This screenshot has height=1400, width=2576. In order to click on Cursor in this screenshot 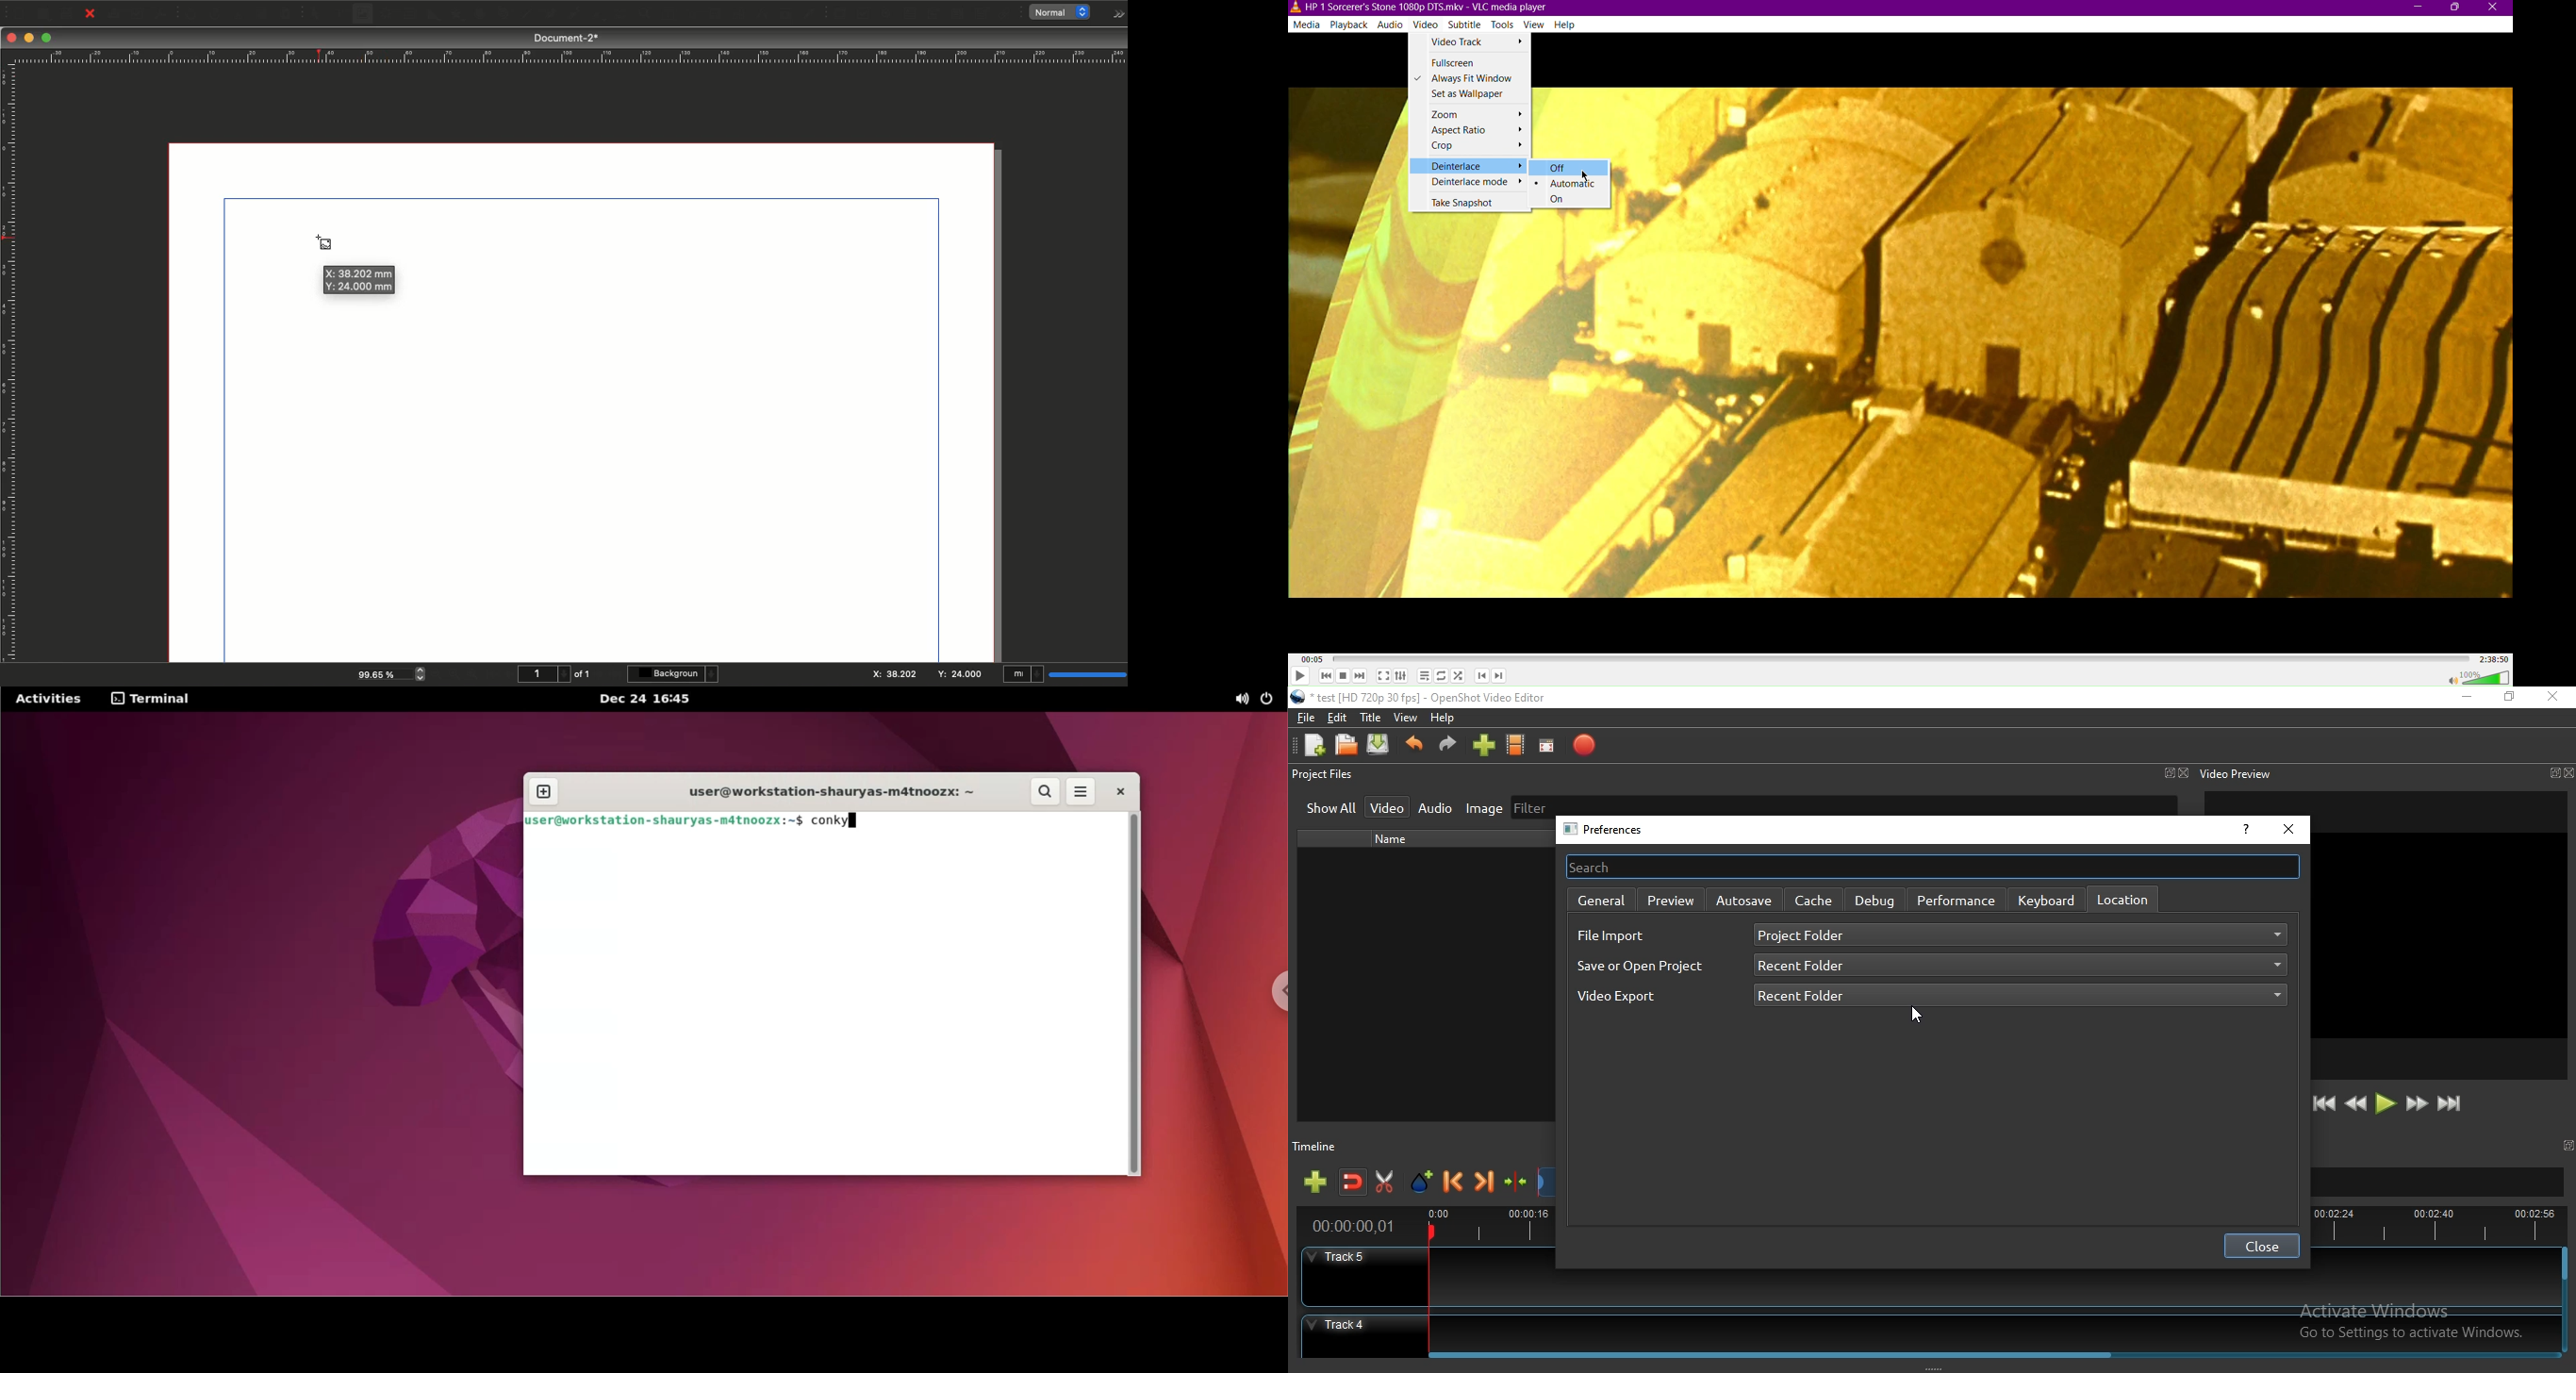, I will do `click(330, 241)`.